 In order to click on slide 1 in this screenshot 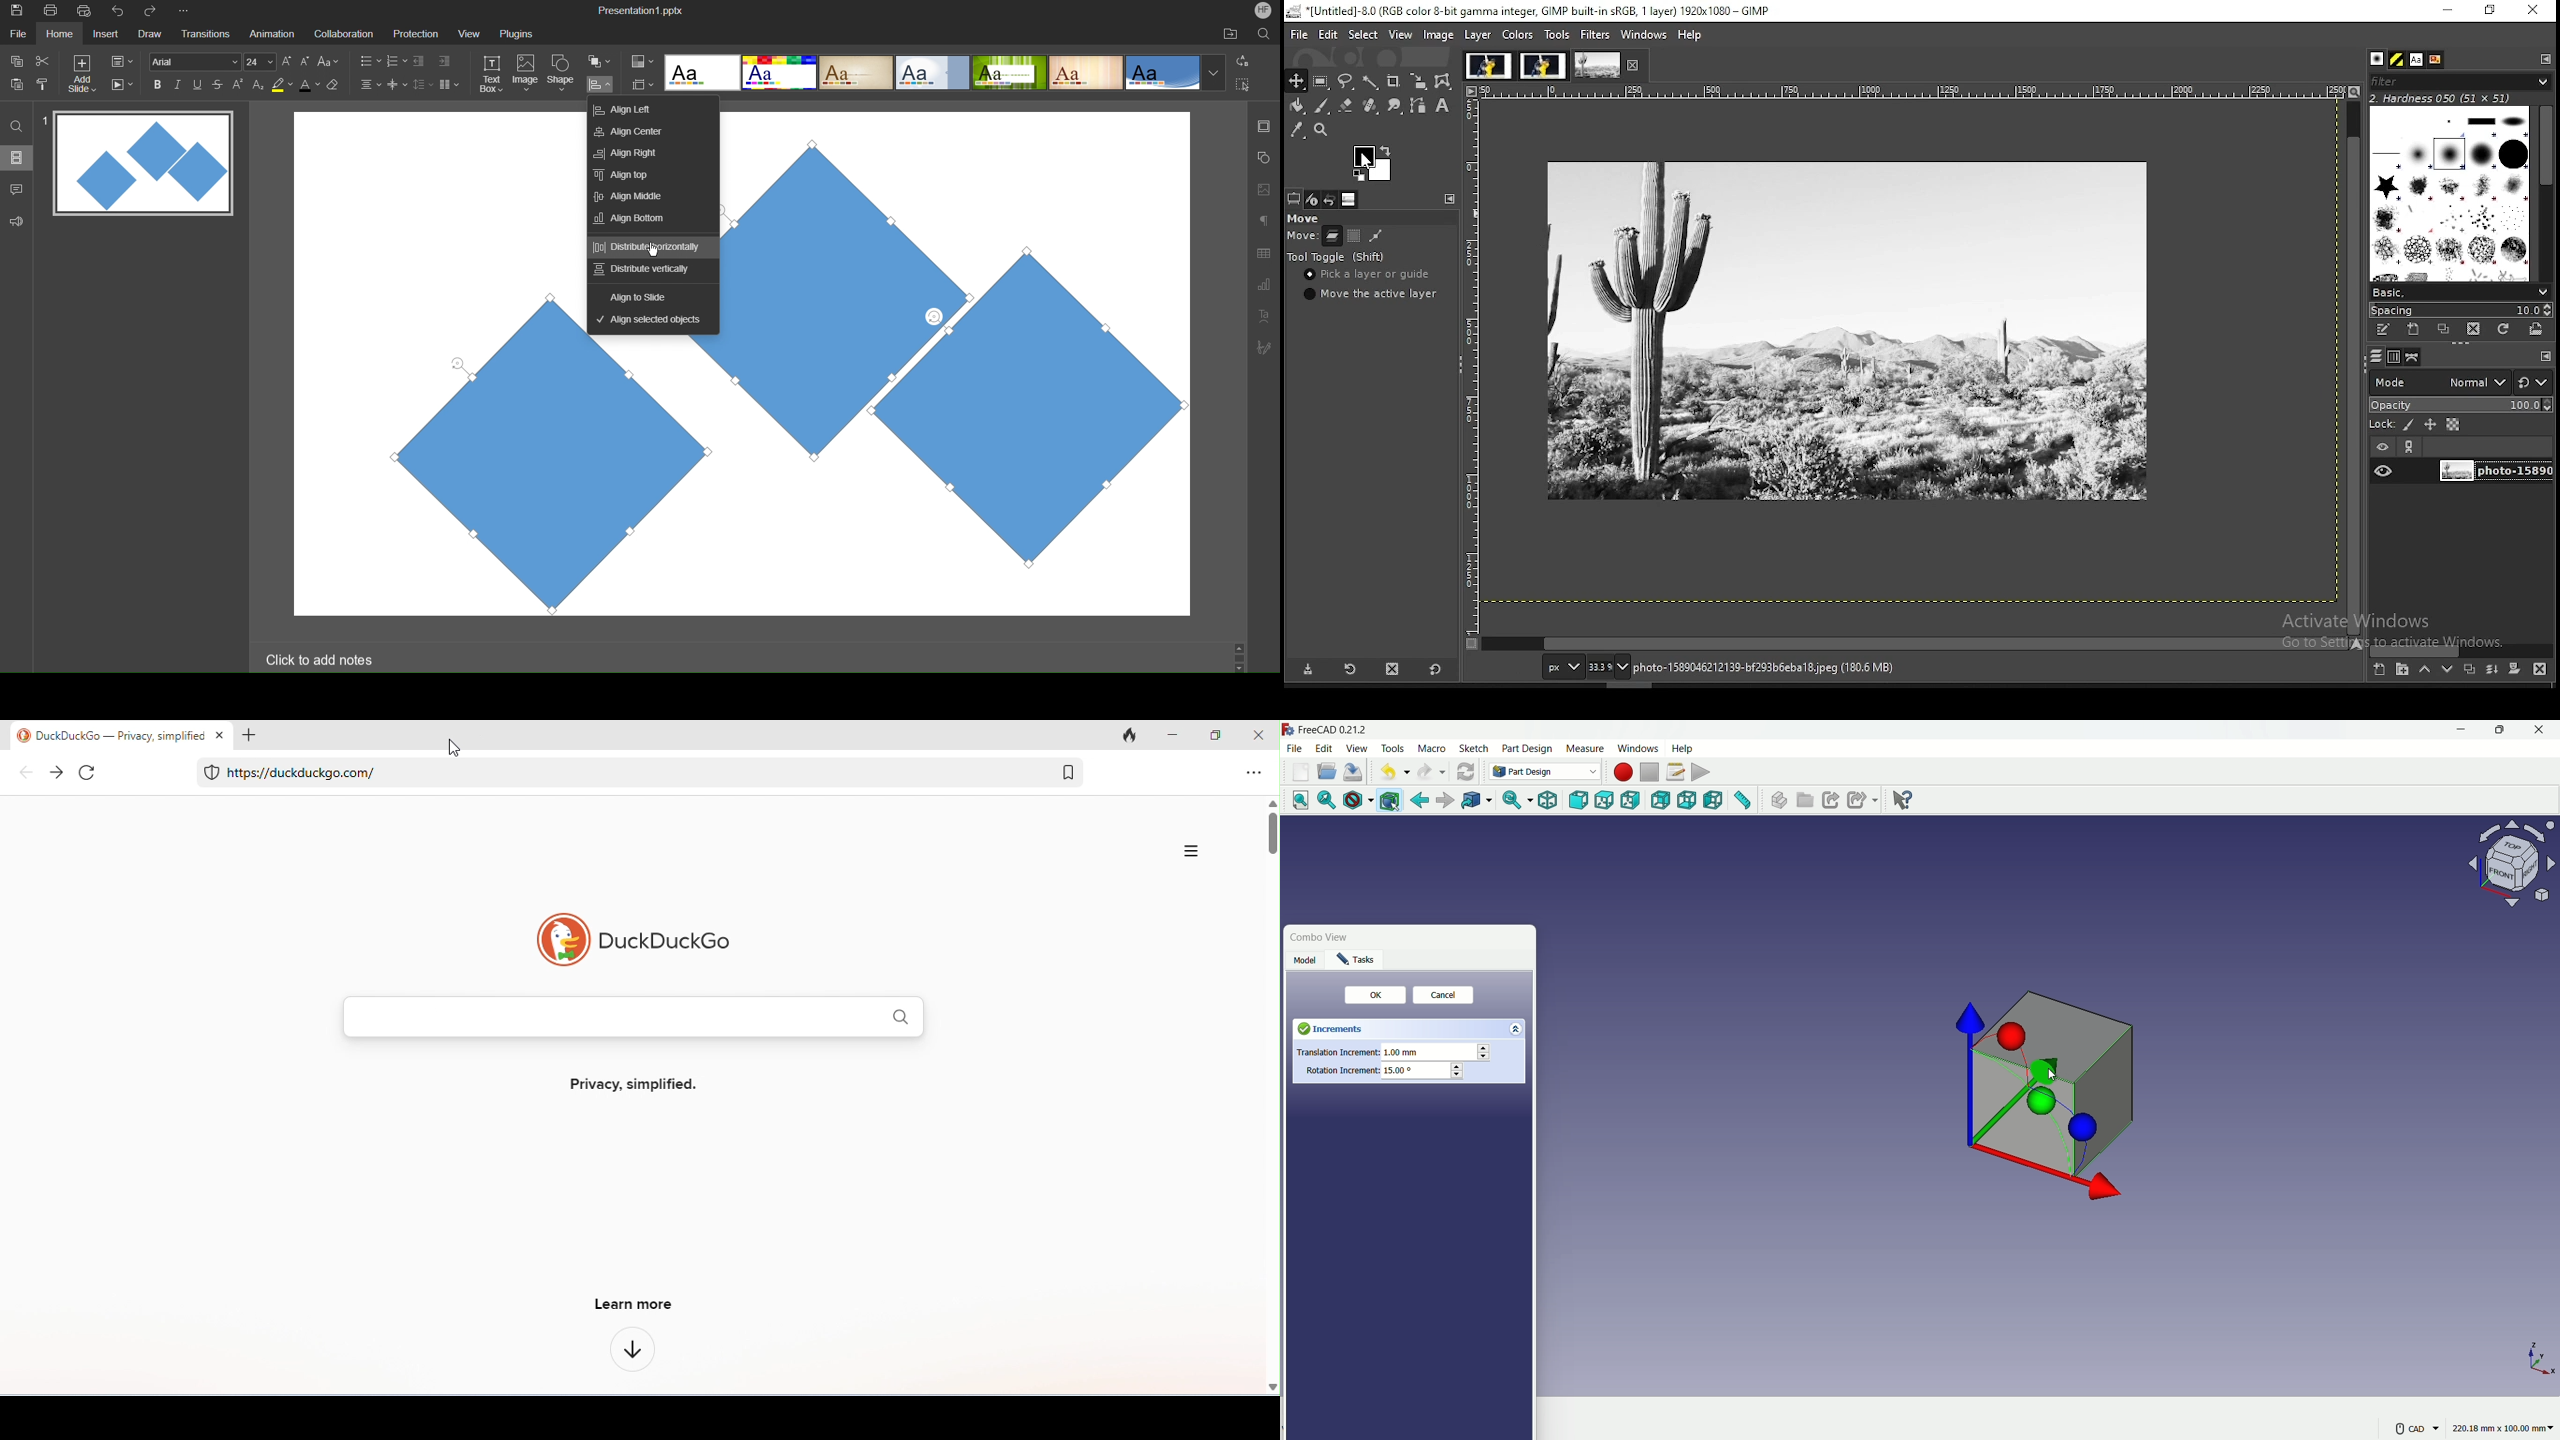, I will do `click(139, 165)`.